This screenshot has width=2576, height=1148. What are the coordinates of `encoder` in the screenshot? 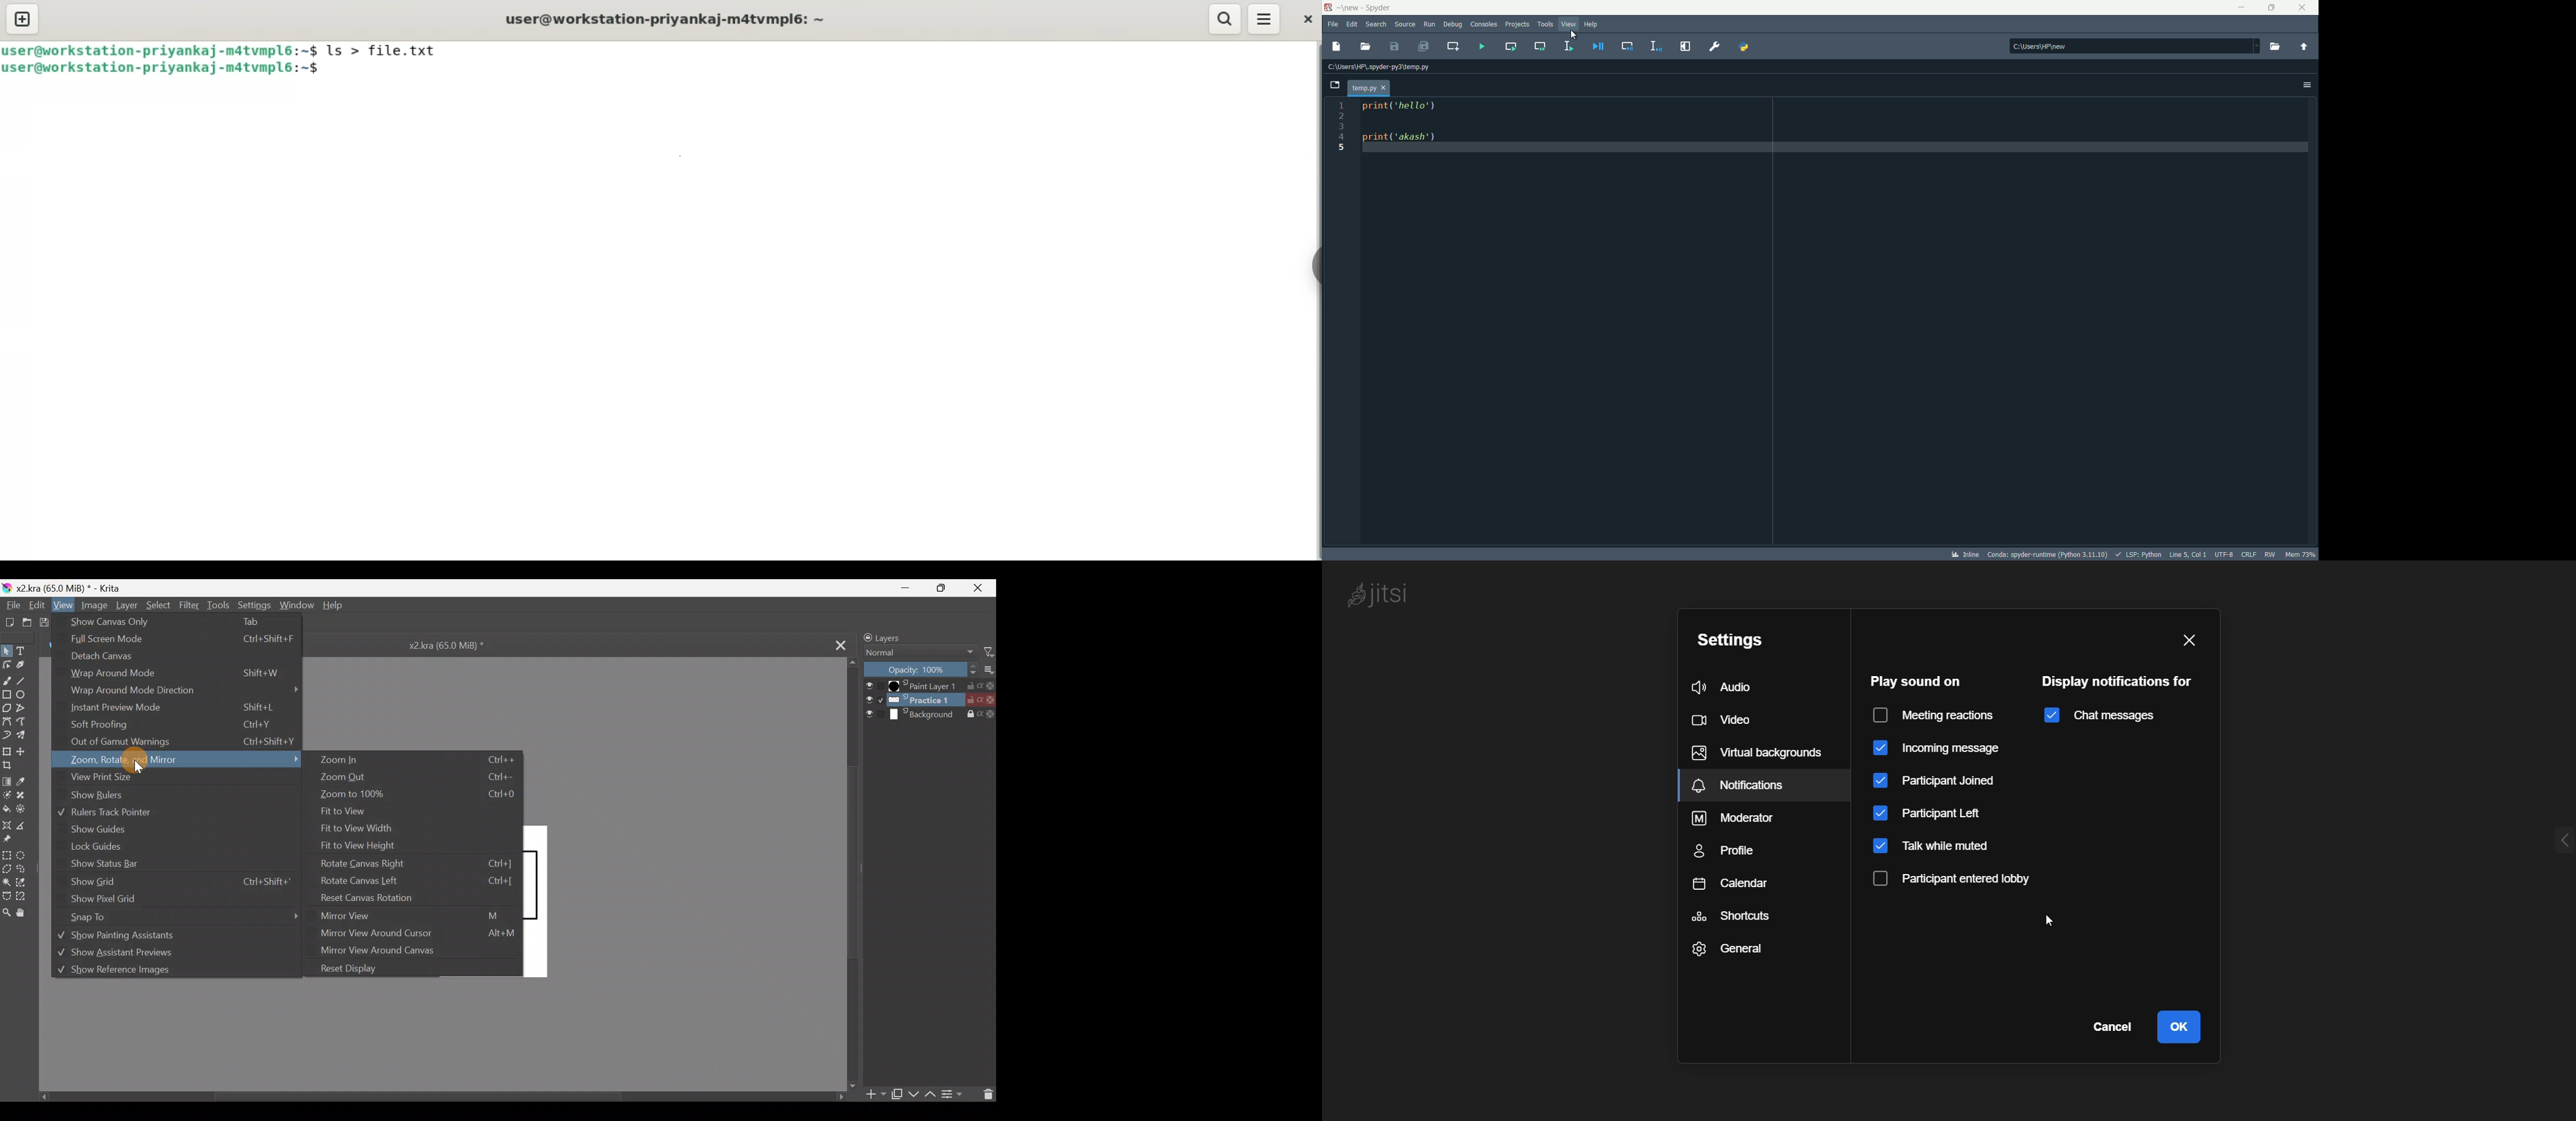 It's located at (2225, 554).